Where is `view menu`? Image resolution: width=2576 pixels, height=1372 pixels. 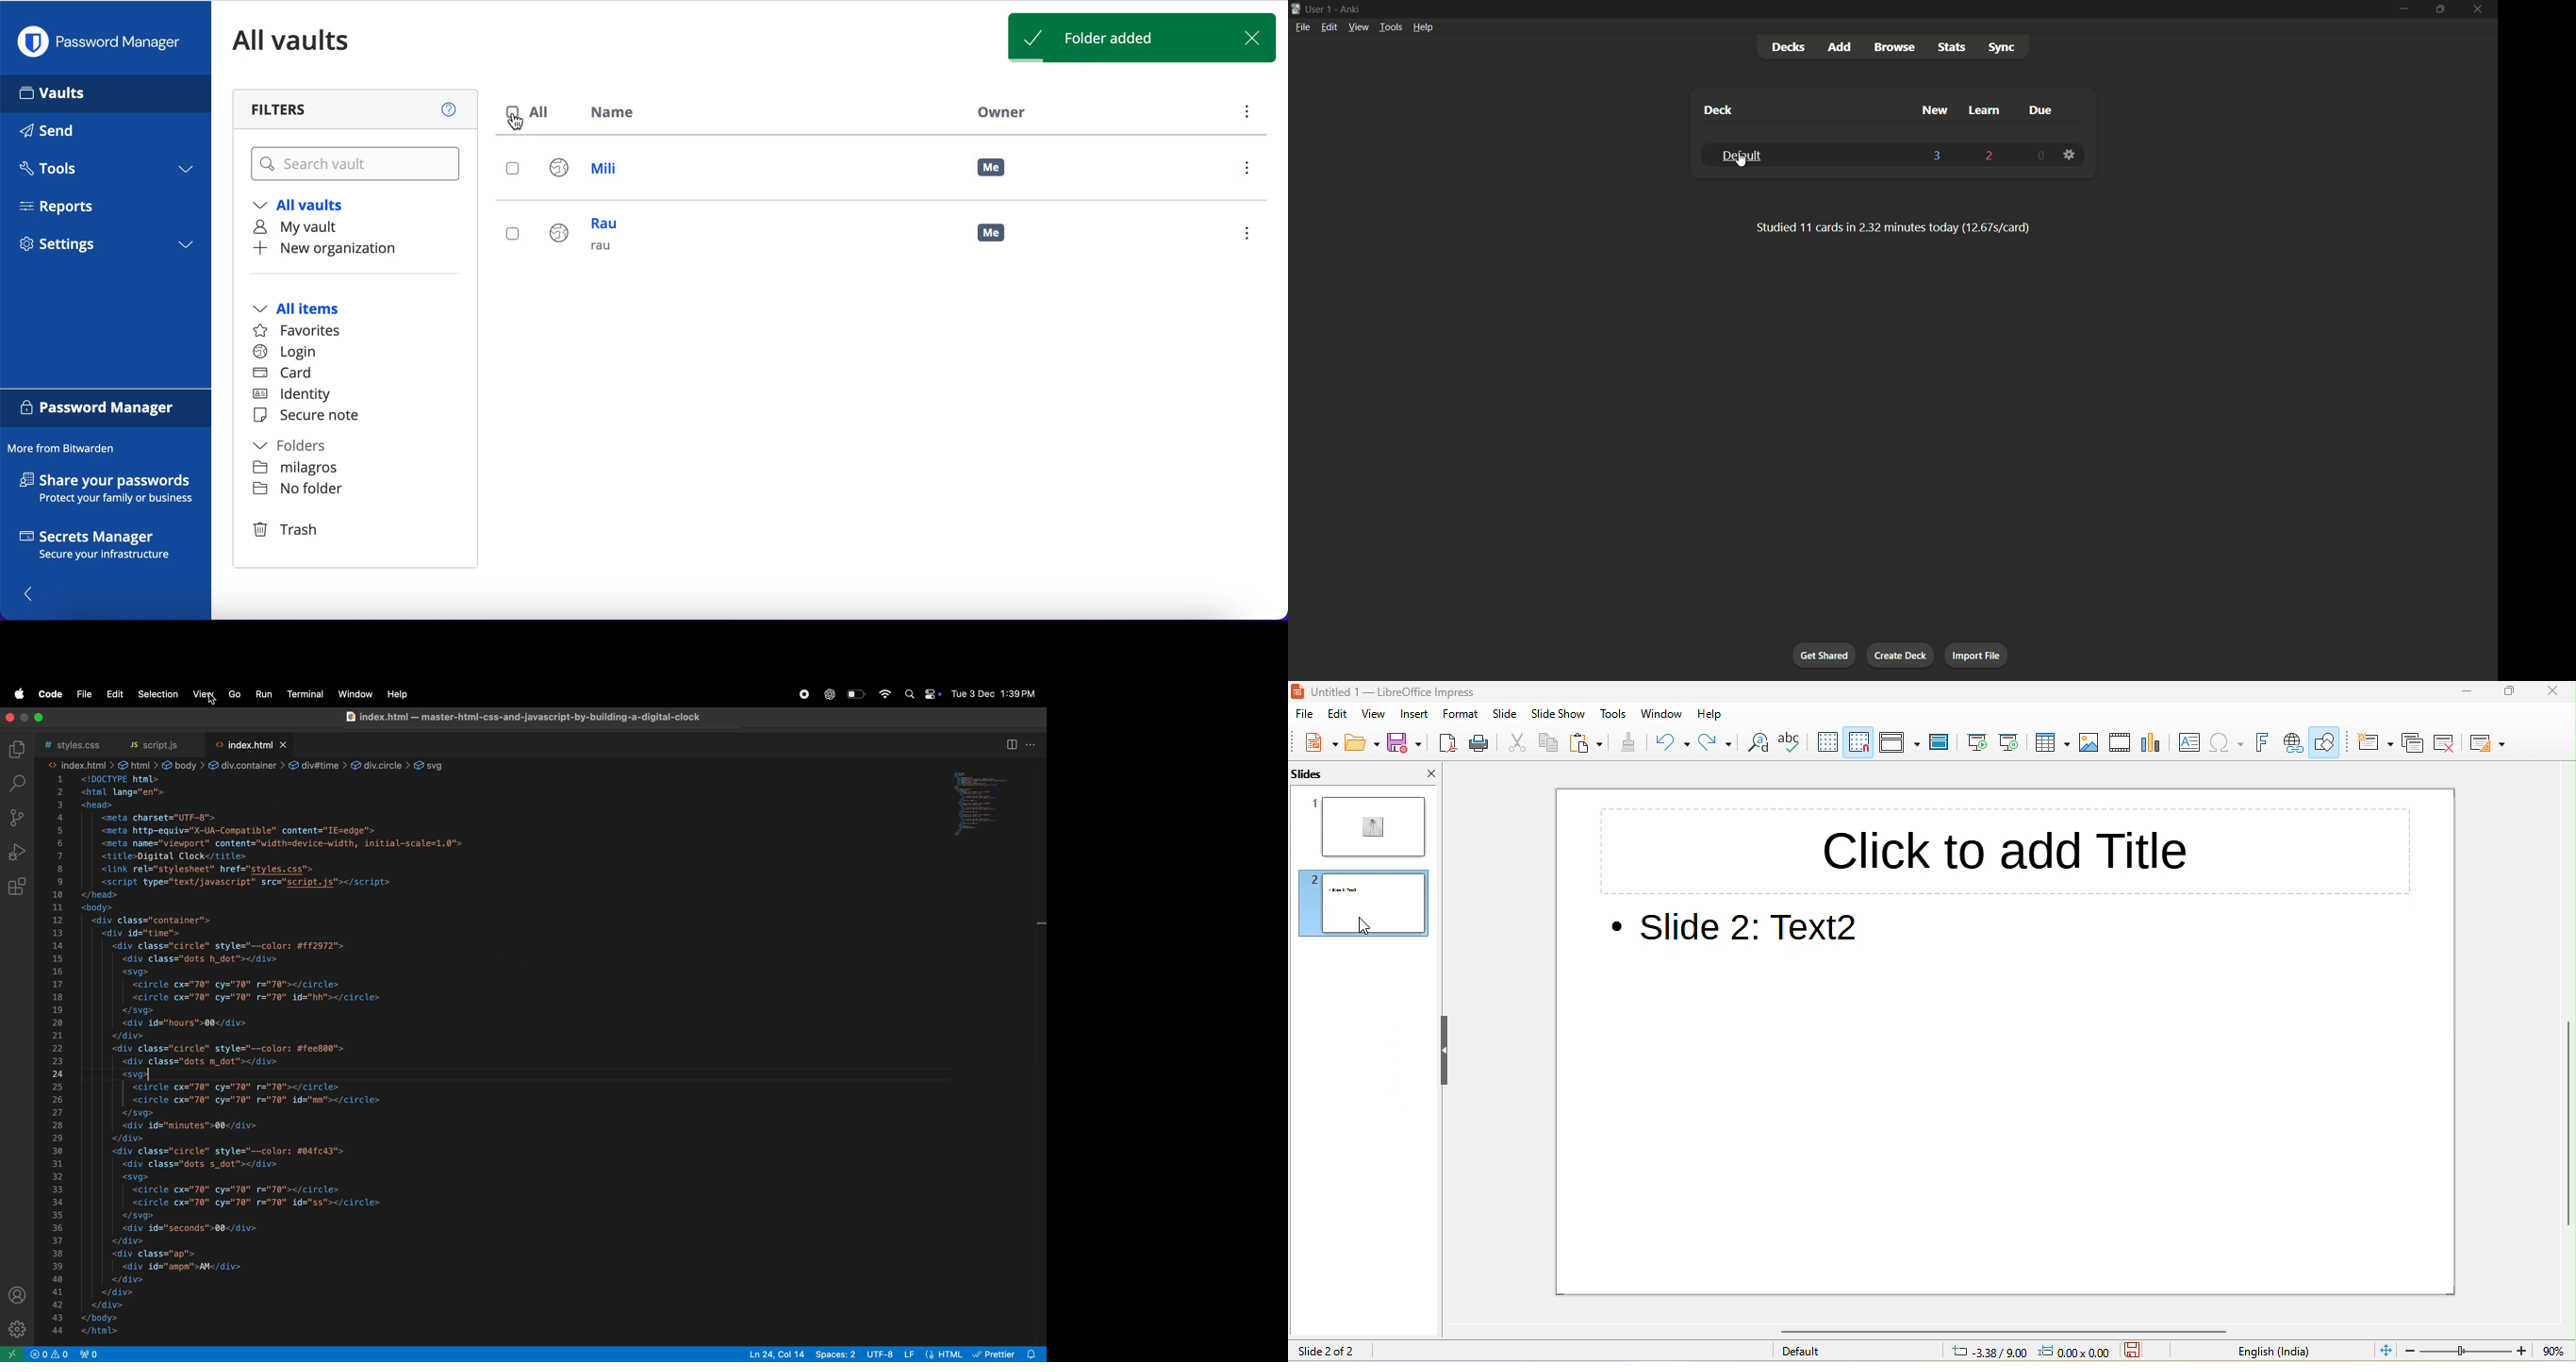
view menu is located at coordinates (1359, 27).